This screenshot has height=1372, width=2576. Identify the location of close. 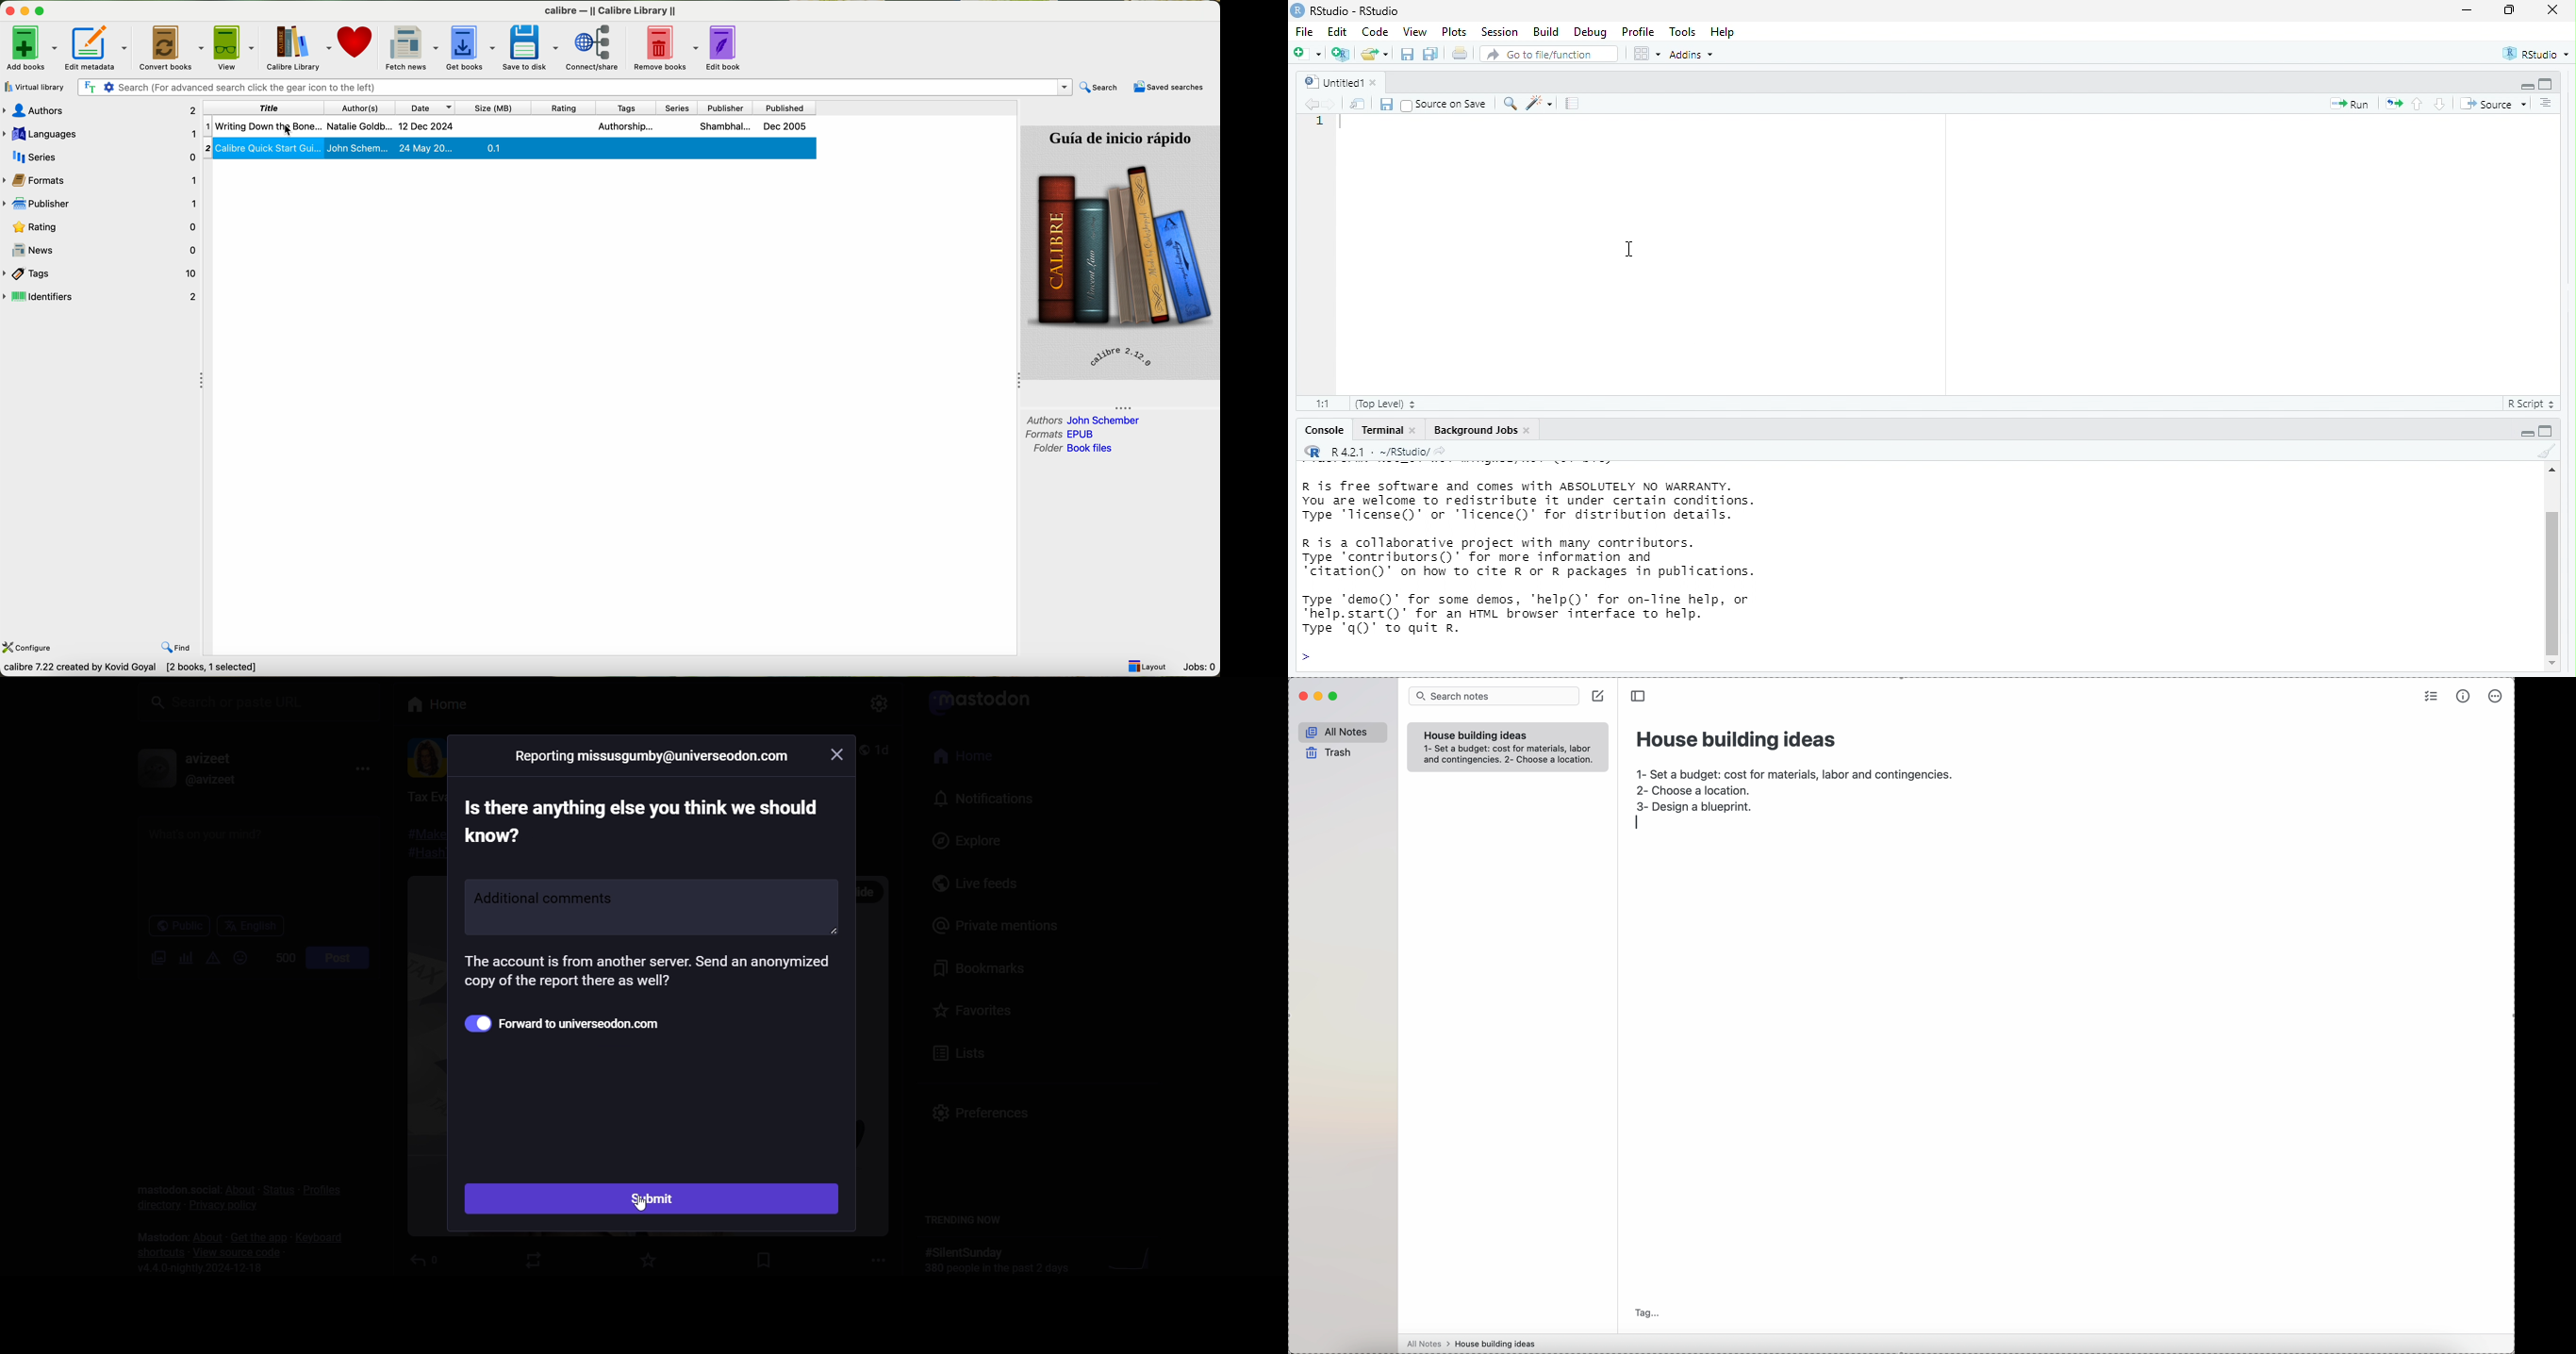
(1382, 82).